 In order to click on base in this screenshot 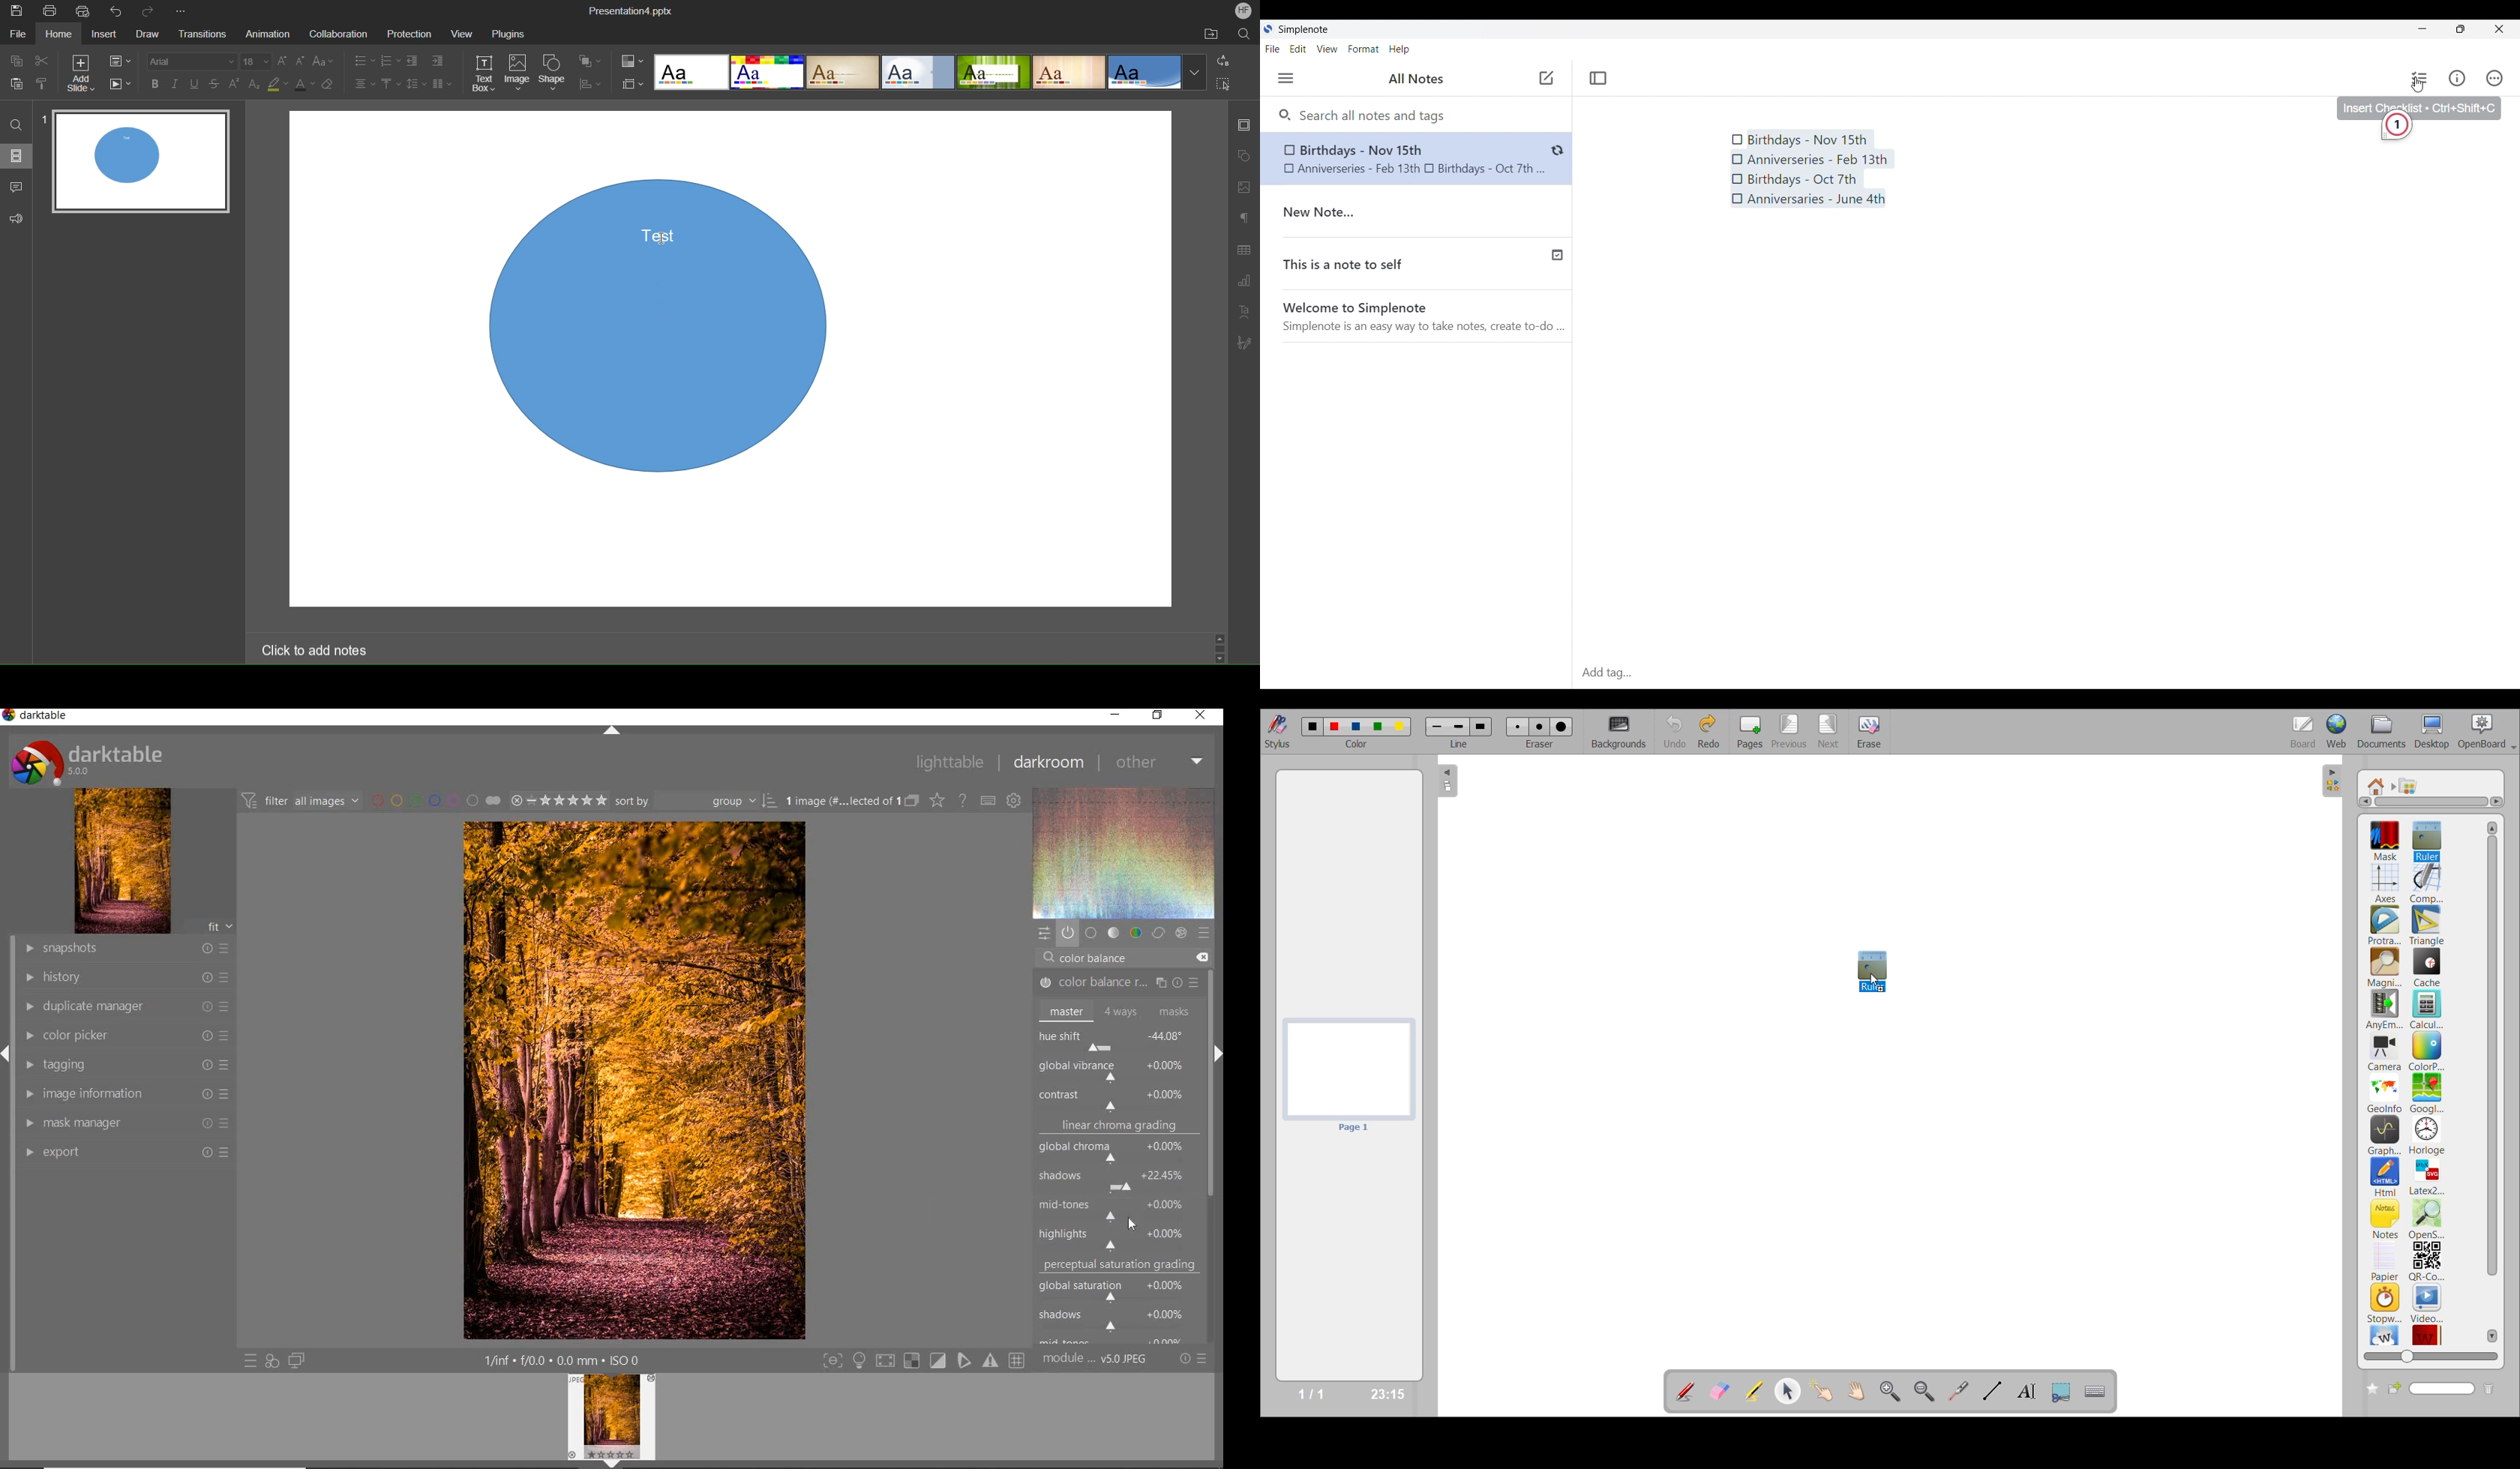, I will do `click(1091, 933)`.